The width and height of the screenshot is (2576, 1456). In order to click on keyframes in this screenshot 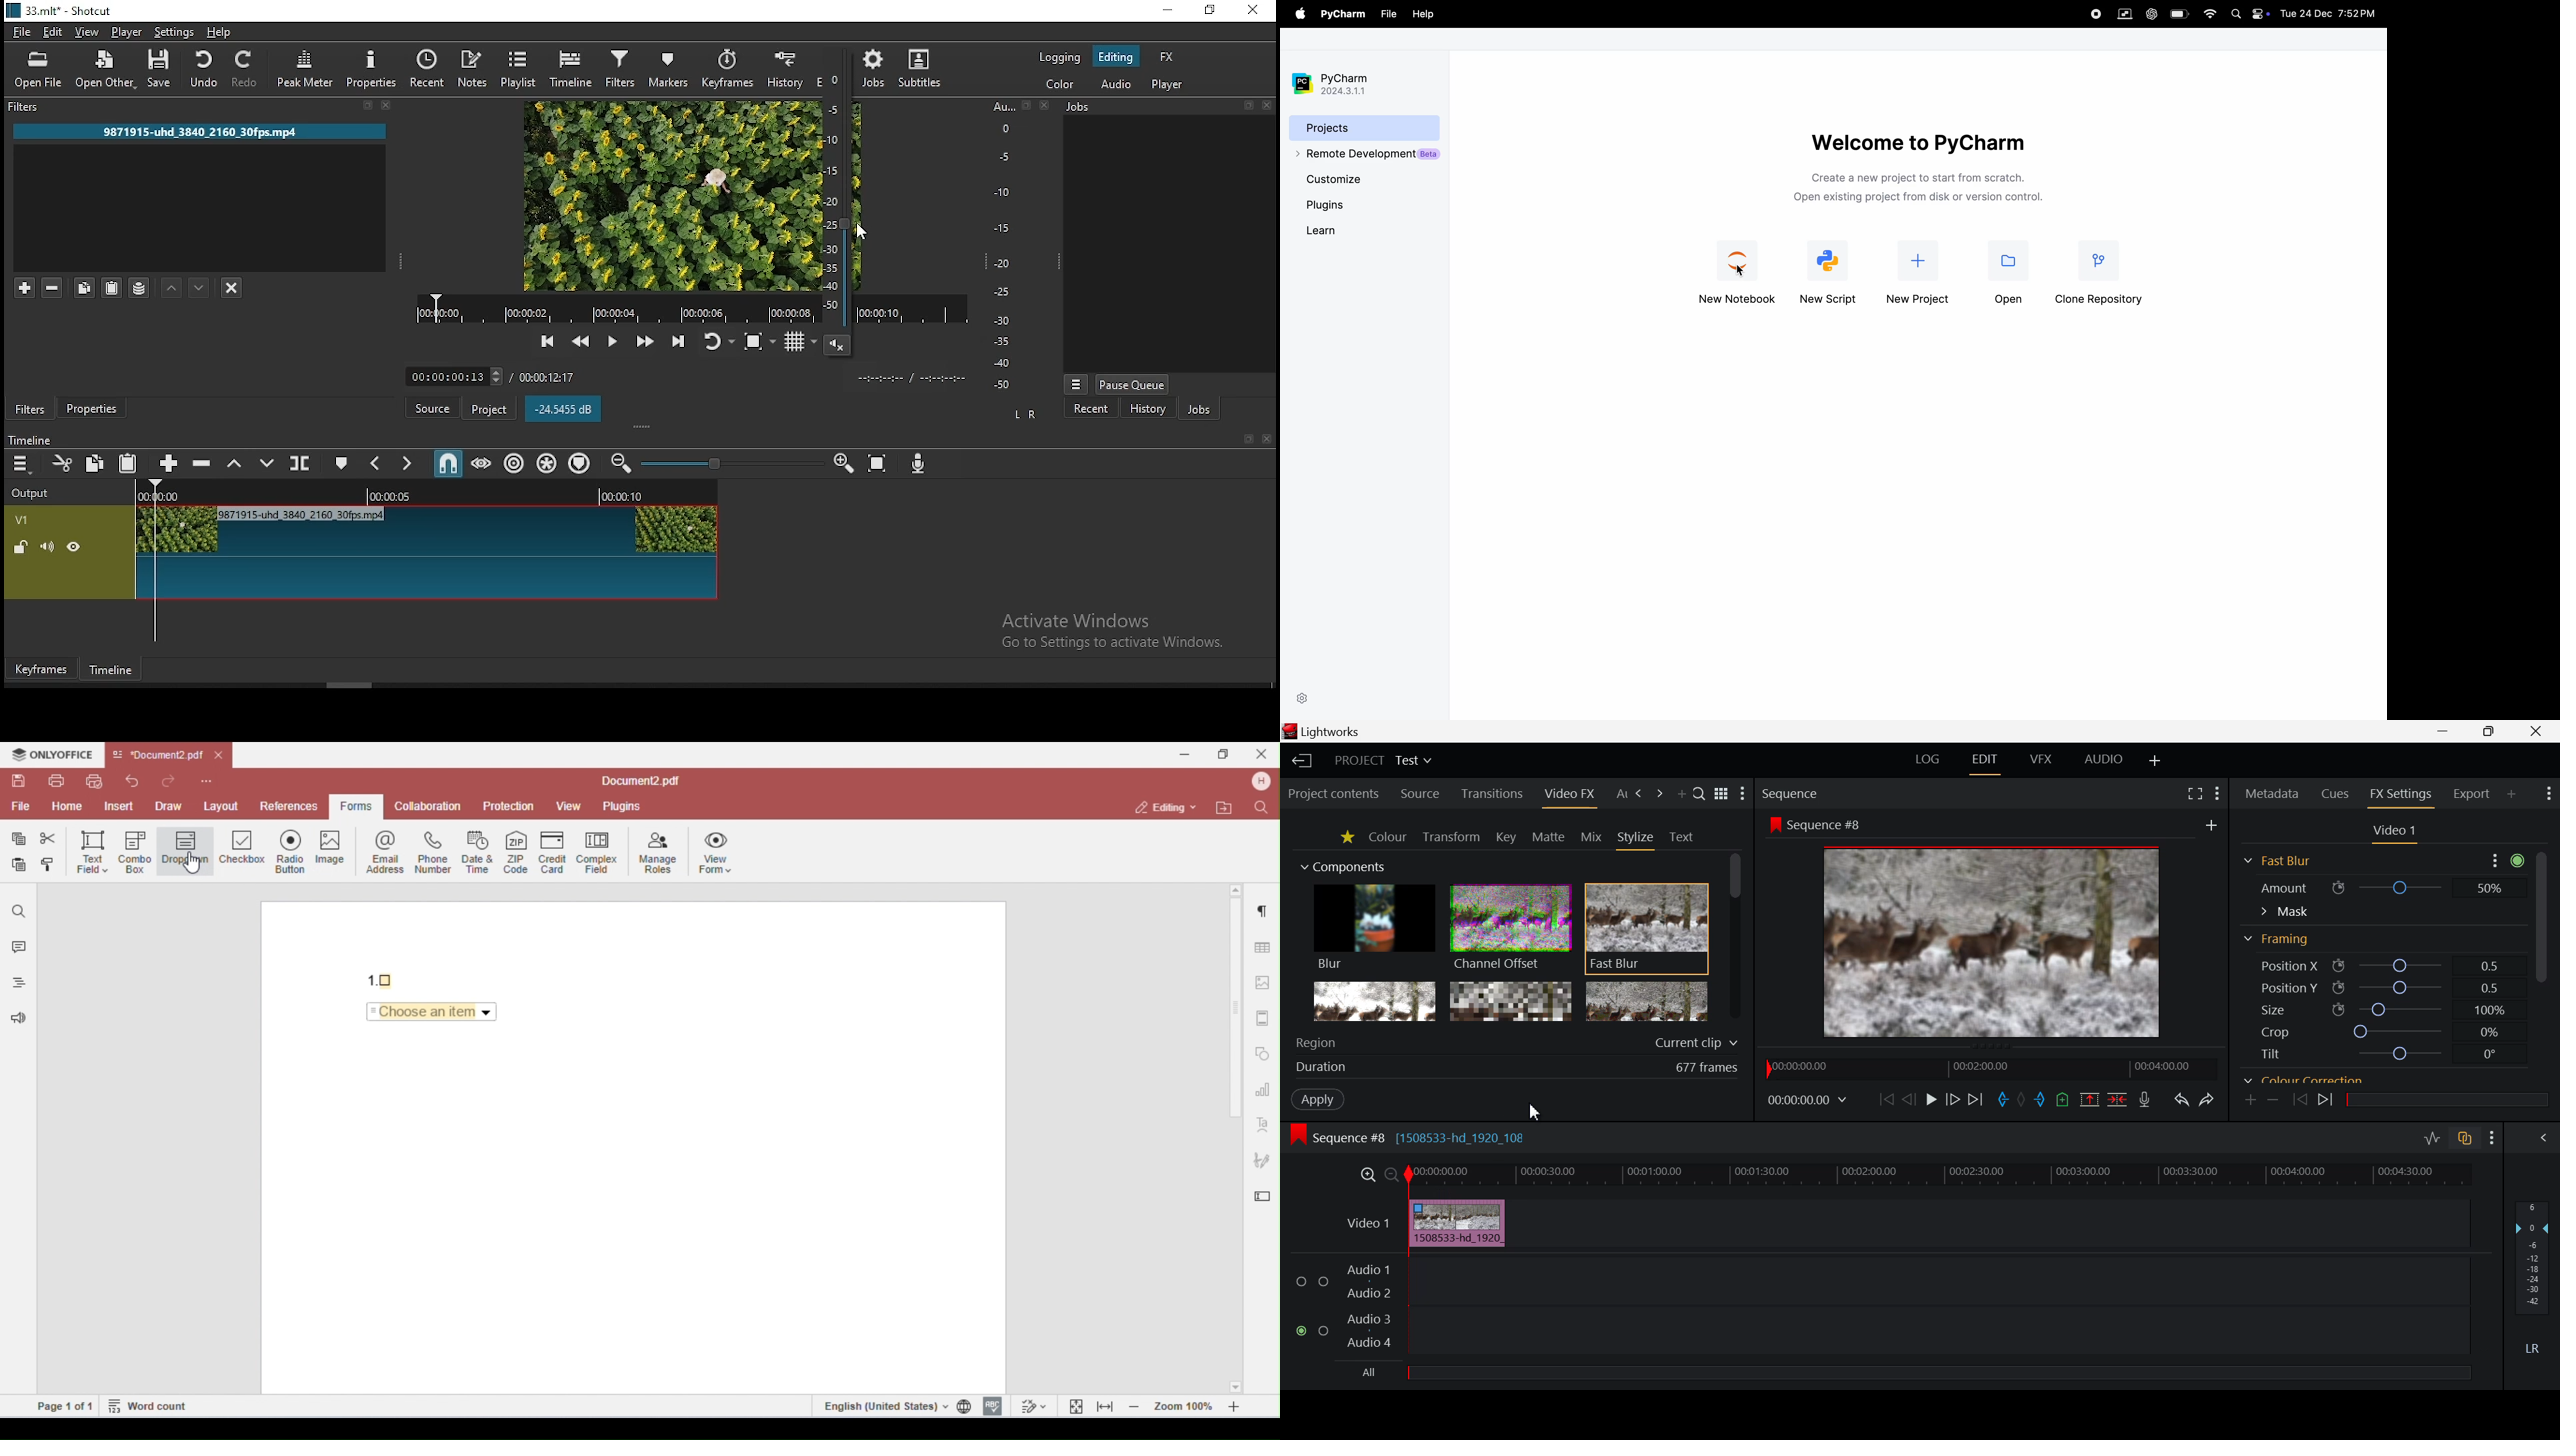, I will do `click(45, 668)`.